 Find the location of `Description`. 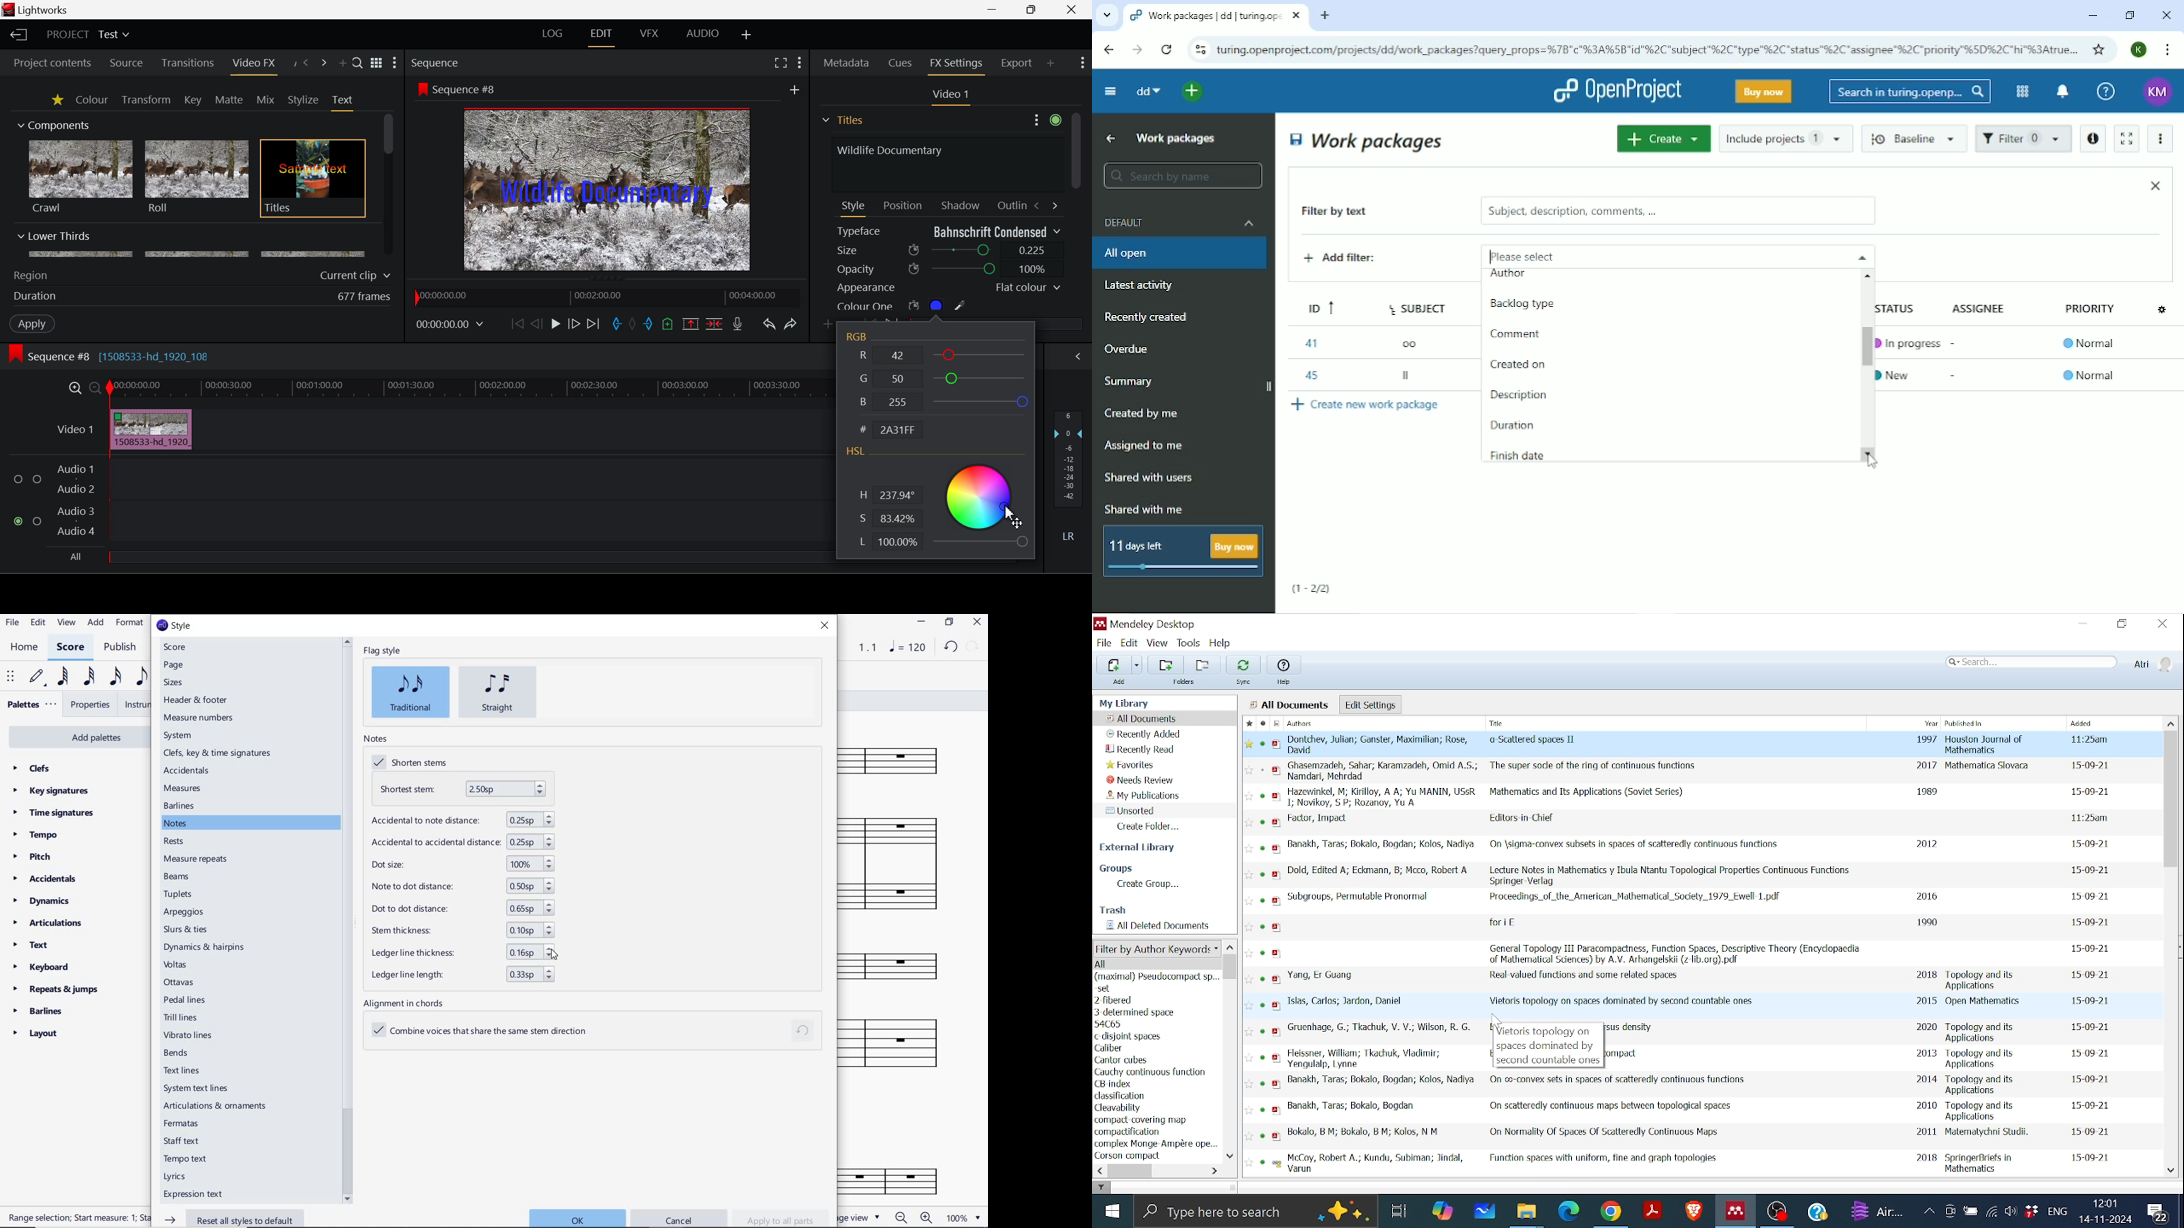

Description is located at coordinates (1517, 393).